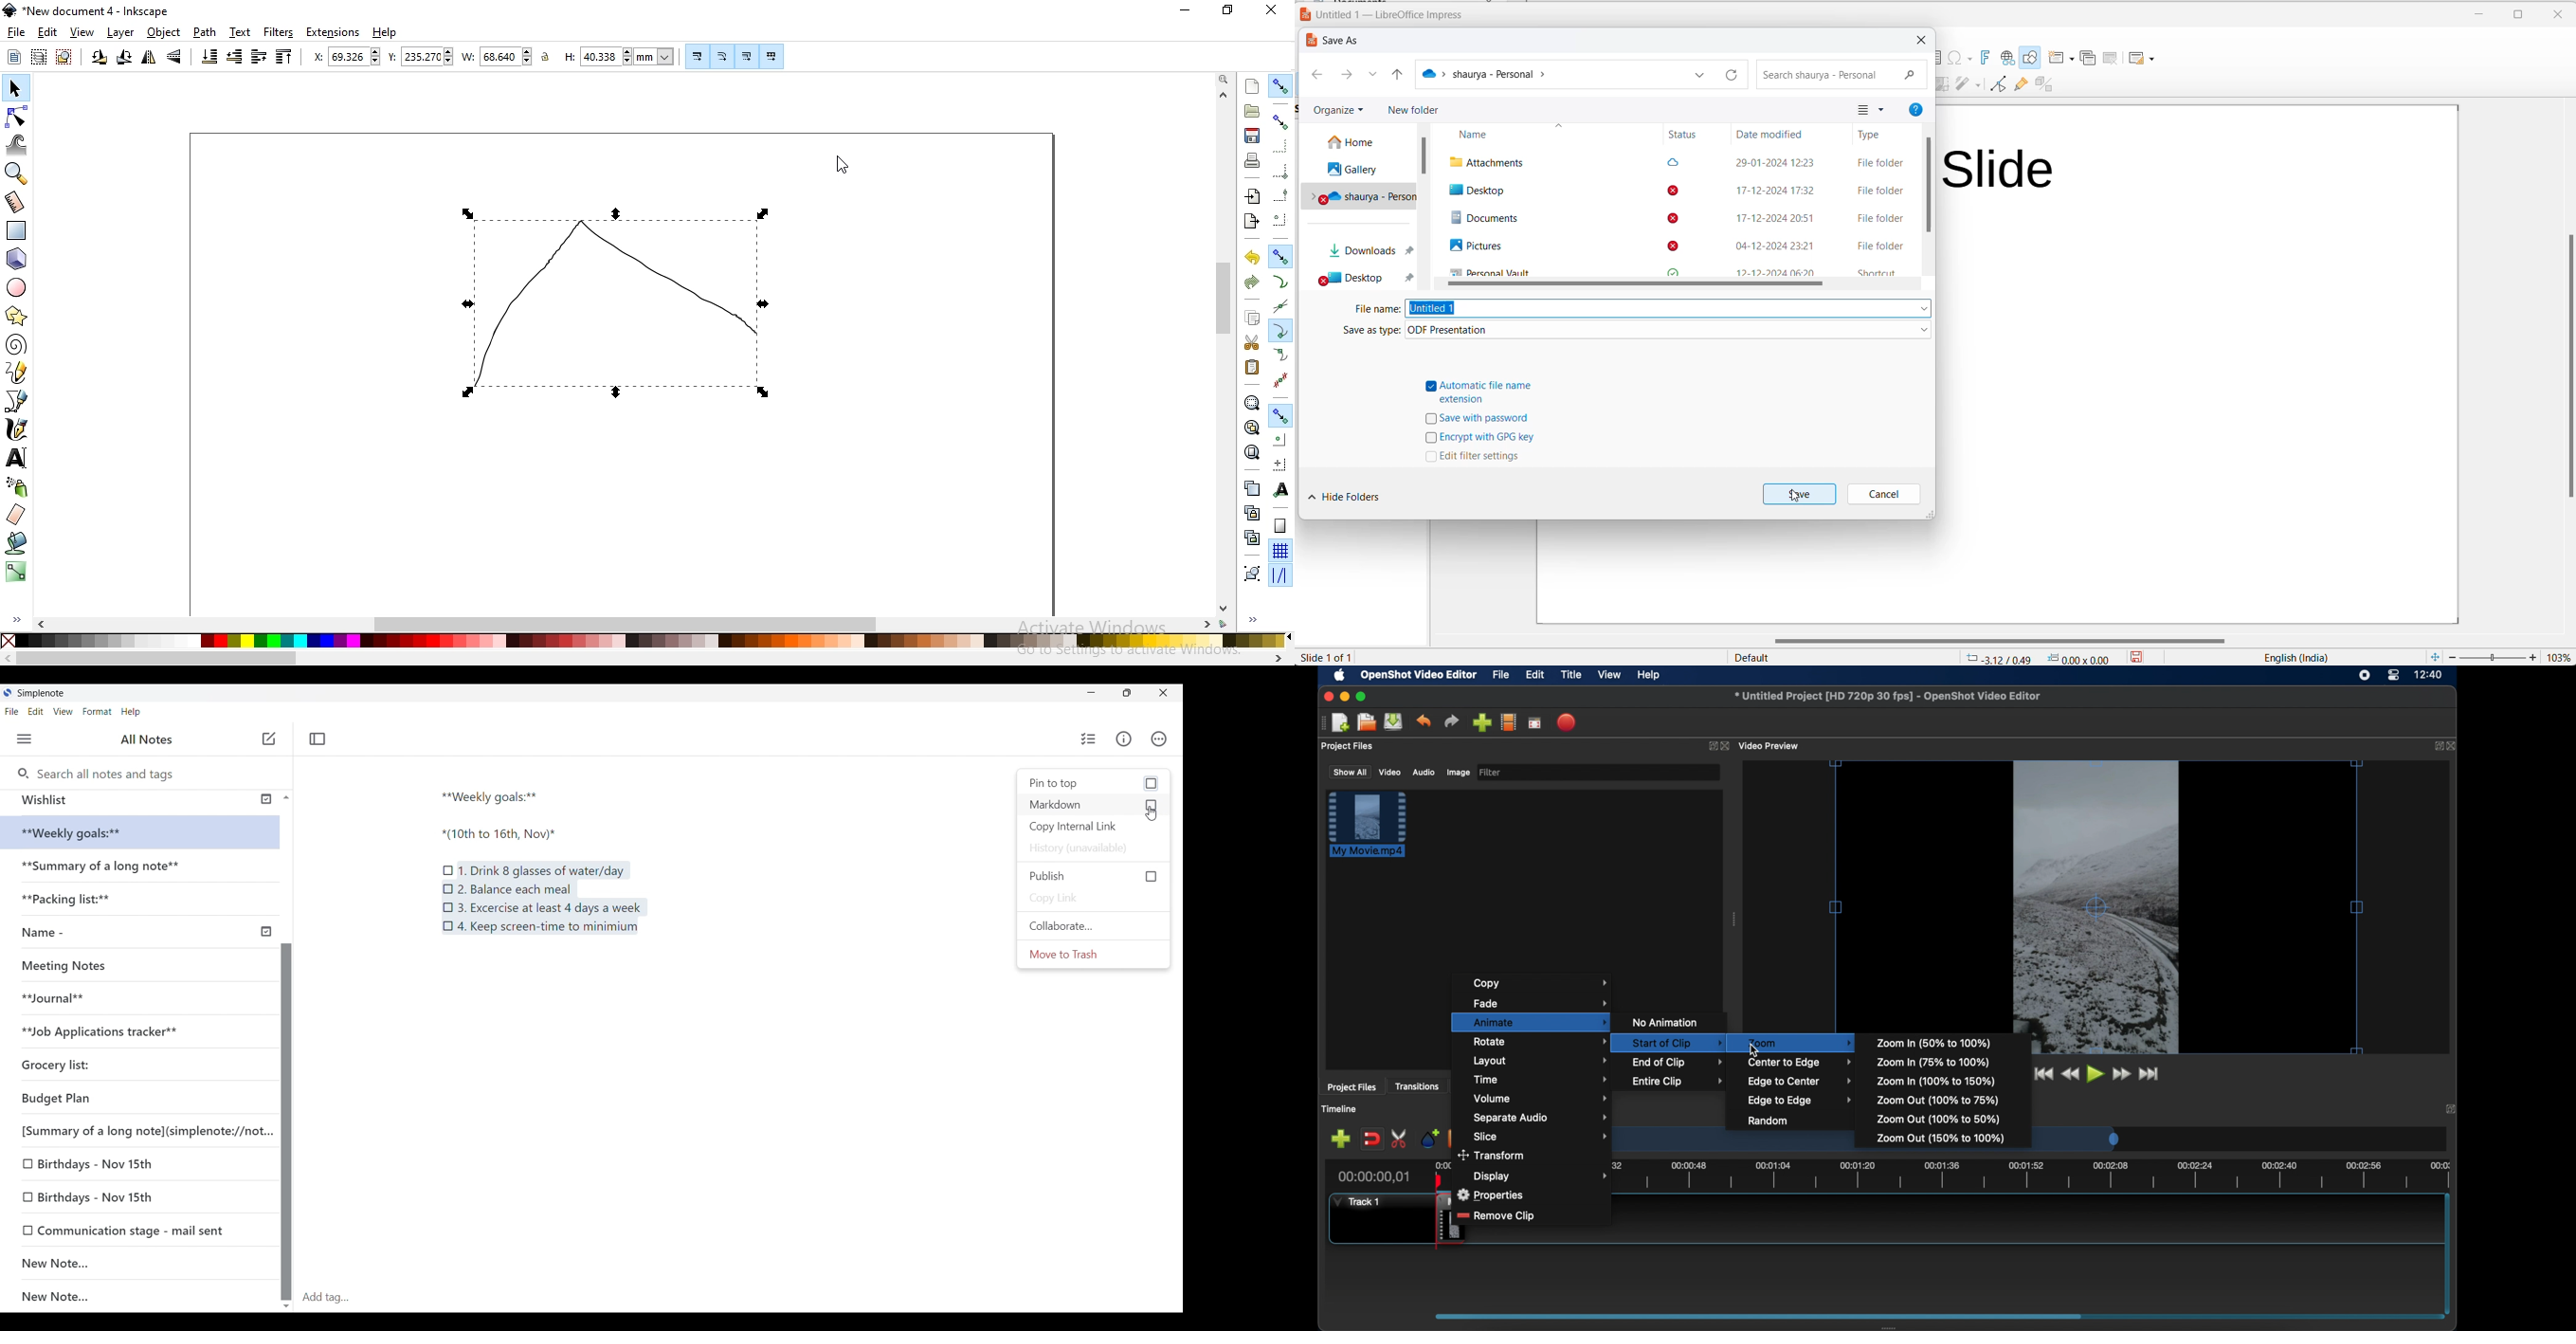  What do you see at coordinates (1770, 746) in the screenshot?
I see `video preview` at bounding box center [1770, 746].